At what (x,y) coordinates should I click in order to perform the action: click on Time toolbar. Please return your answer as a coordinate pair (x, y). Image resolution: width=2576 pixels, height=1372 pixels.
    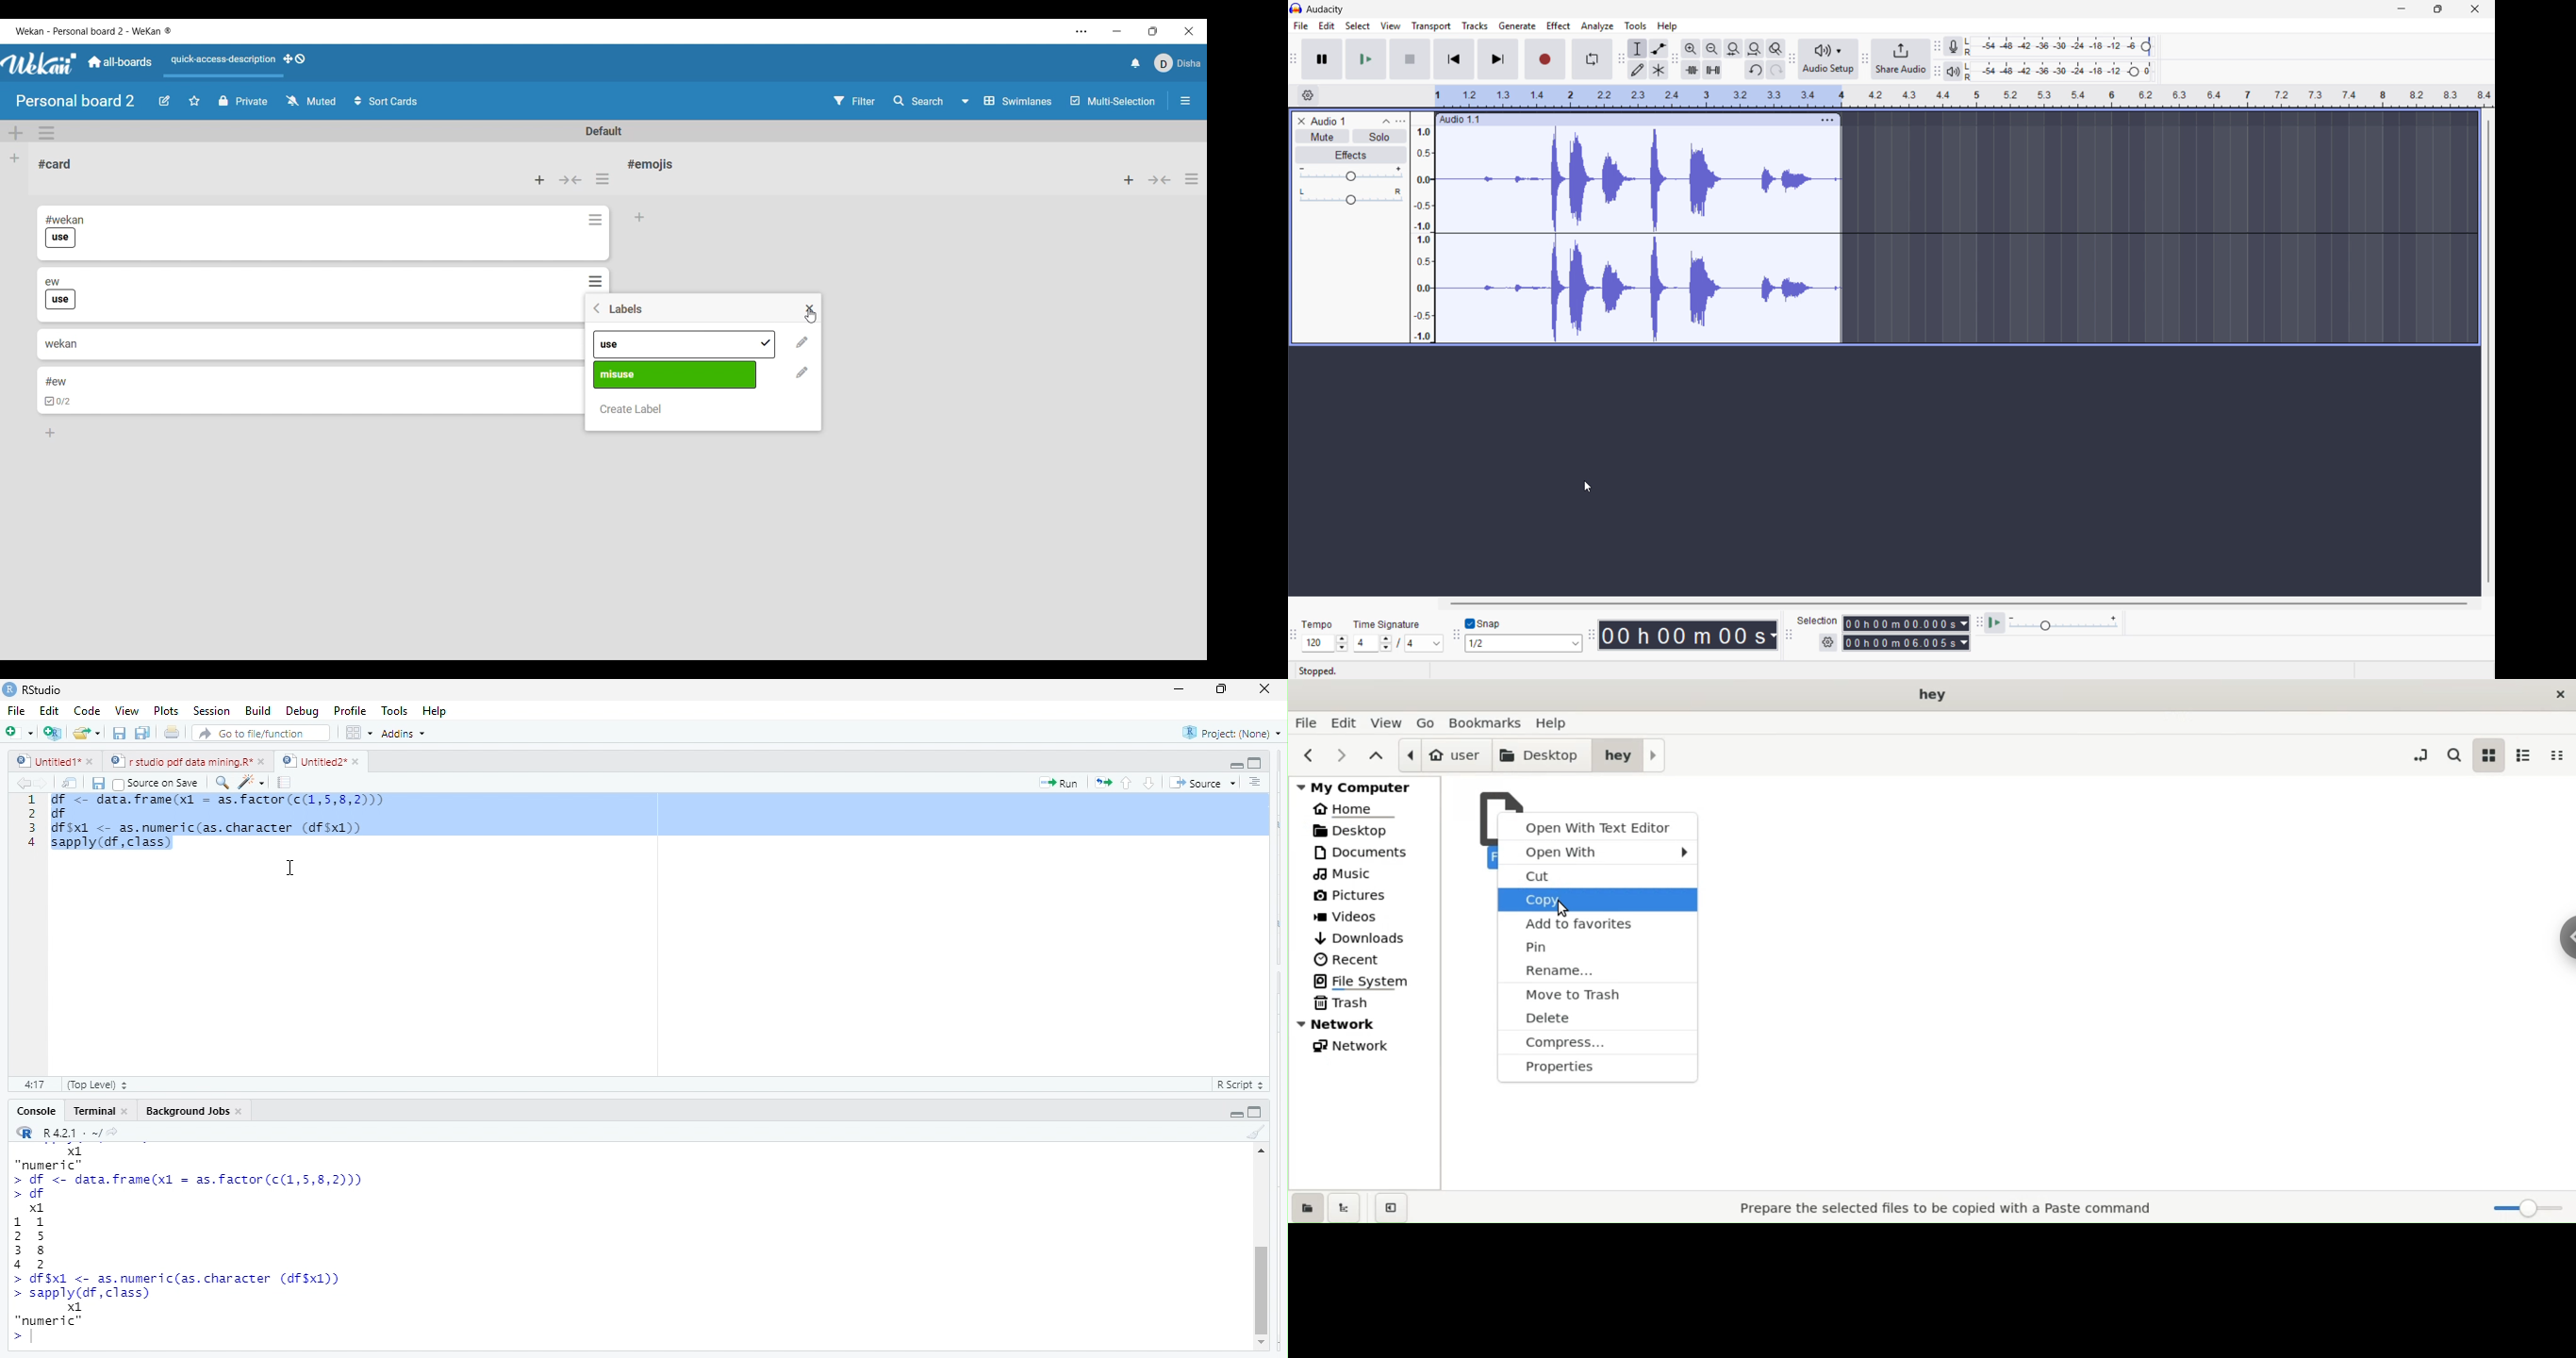
    Looking at the image, I should click on (1590, 636).